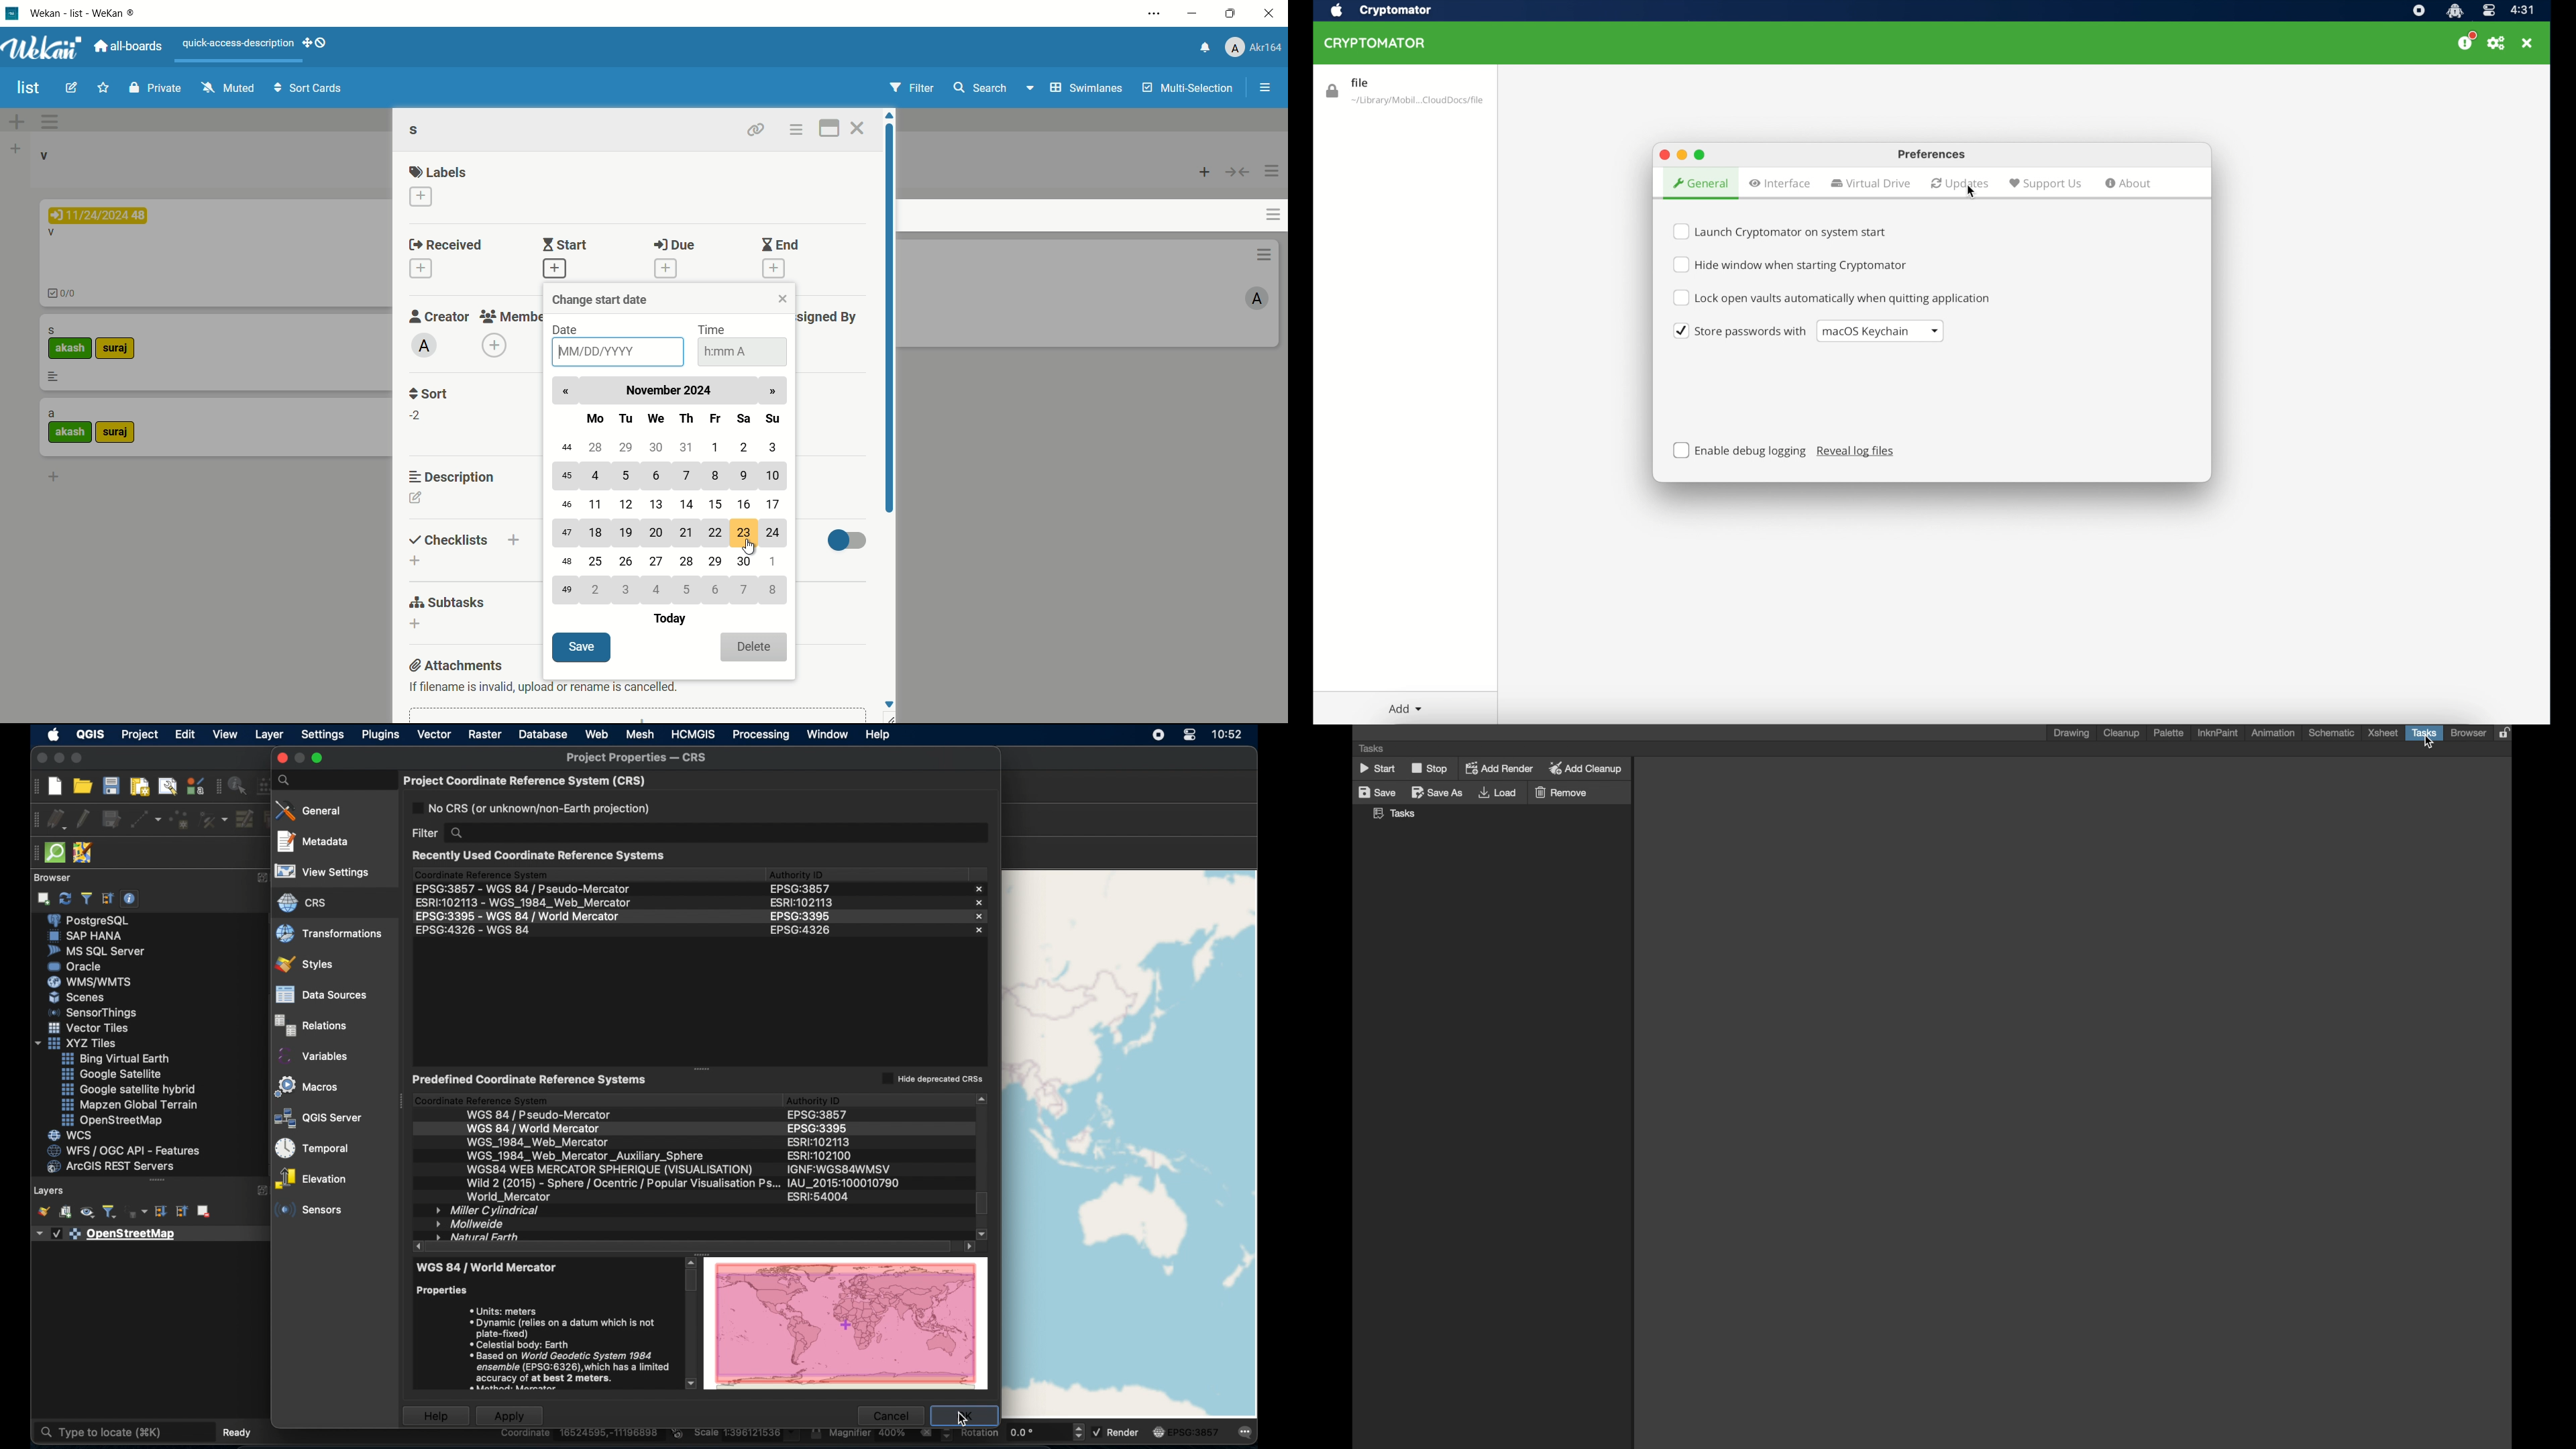  Describe the element at coordinates (802, 916) in the screenshot. I see `epsg:3395` at that location.